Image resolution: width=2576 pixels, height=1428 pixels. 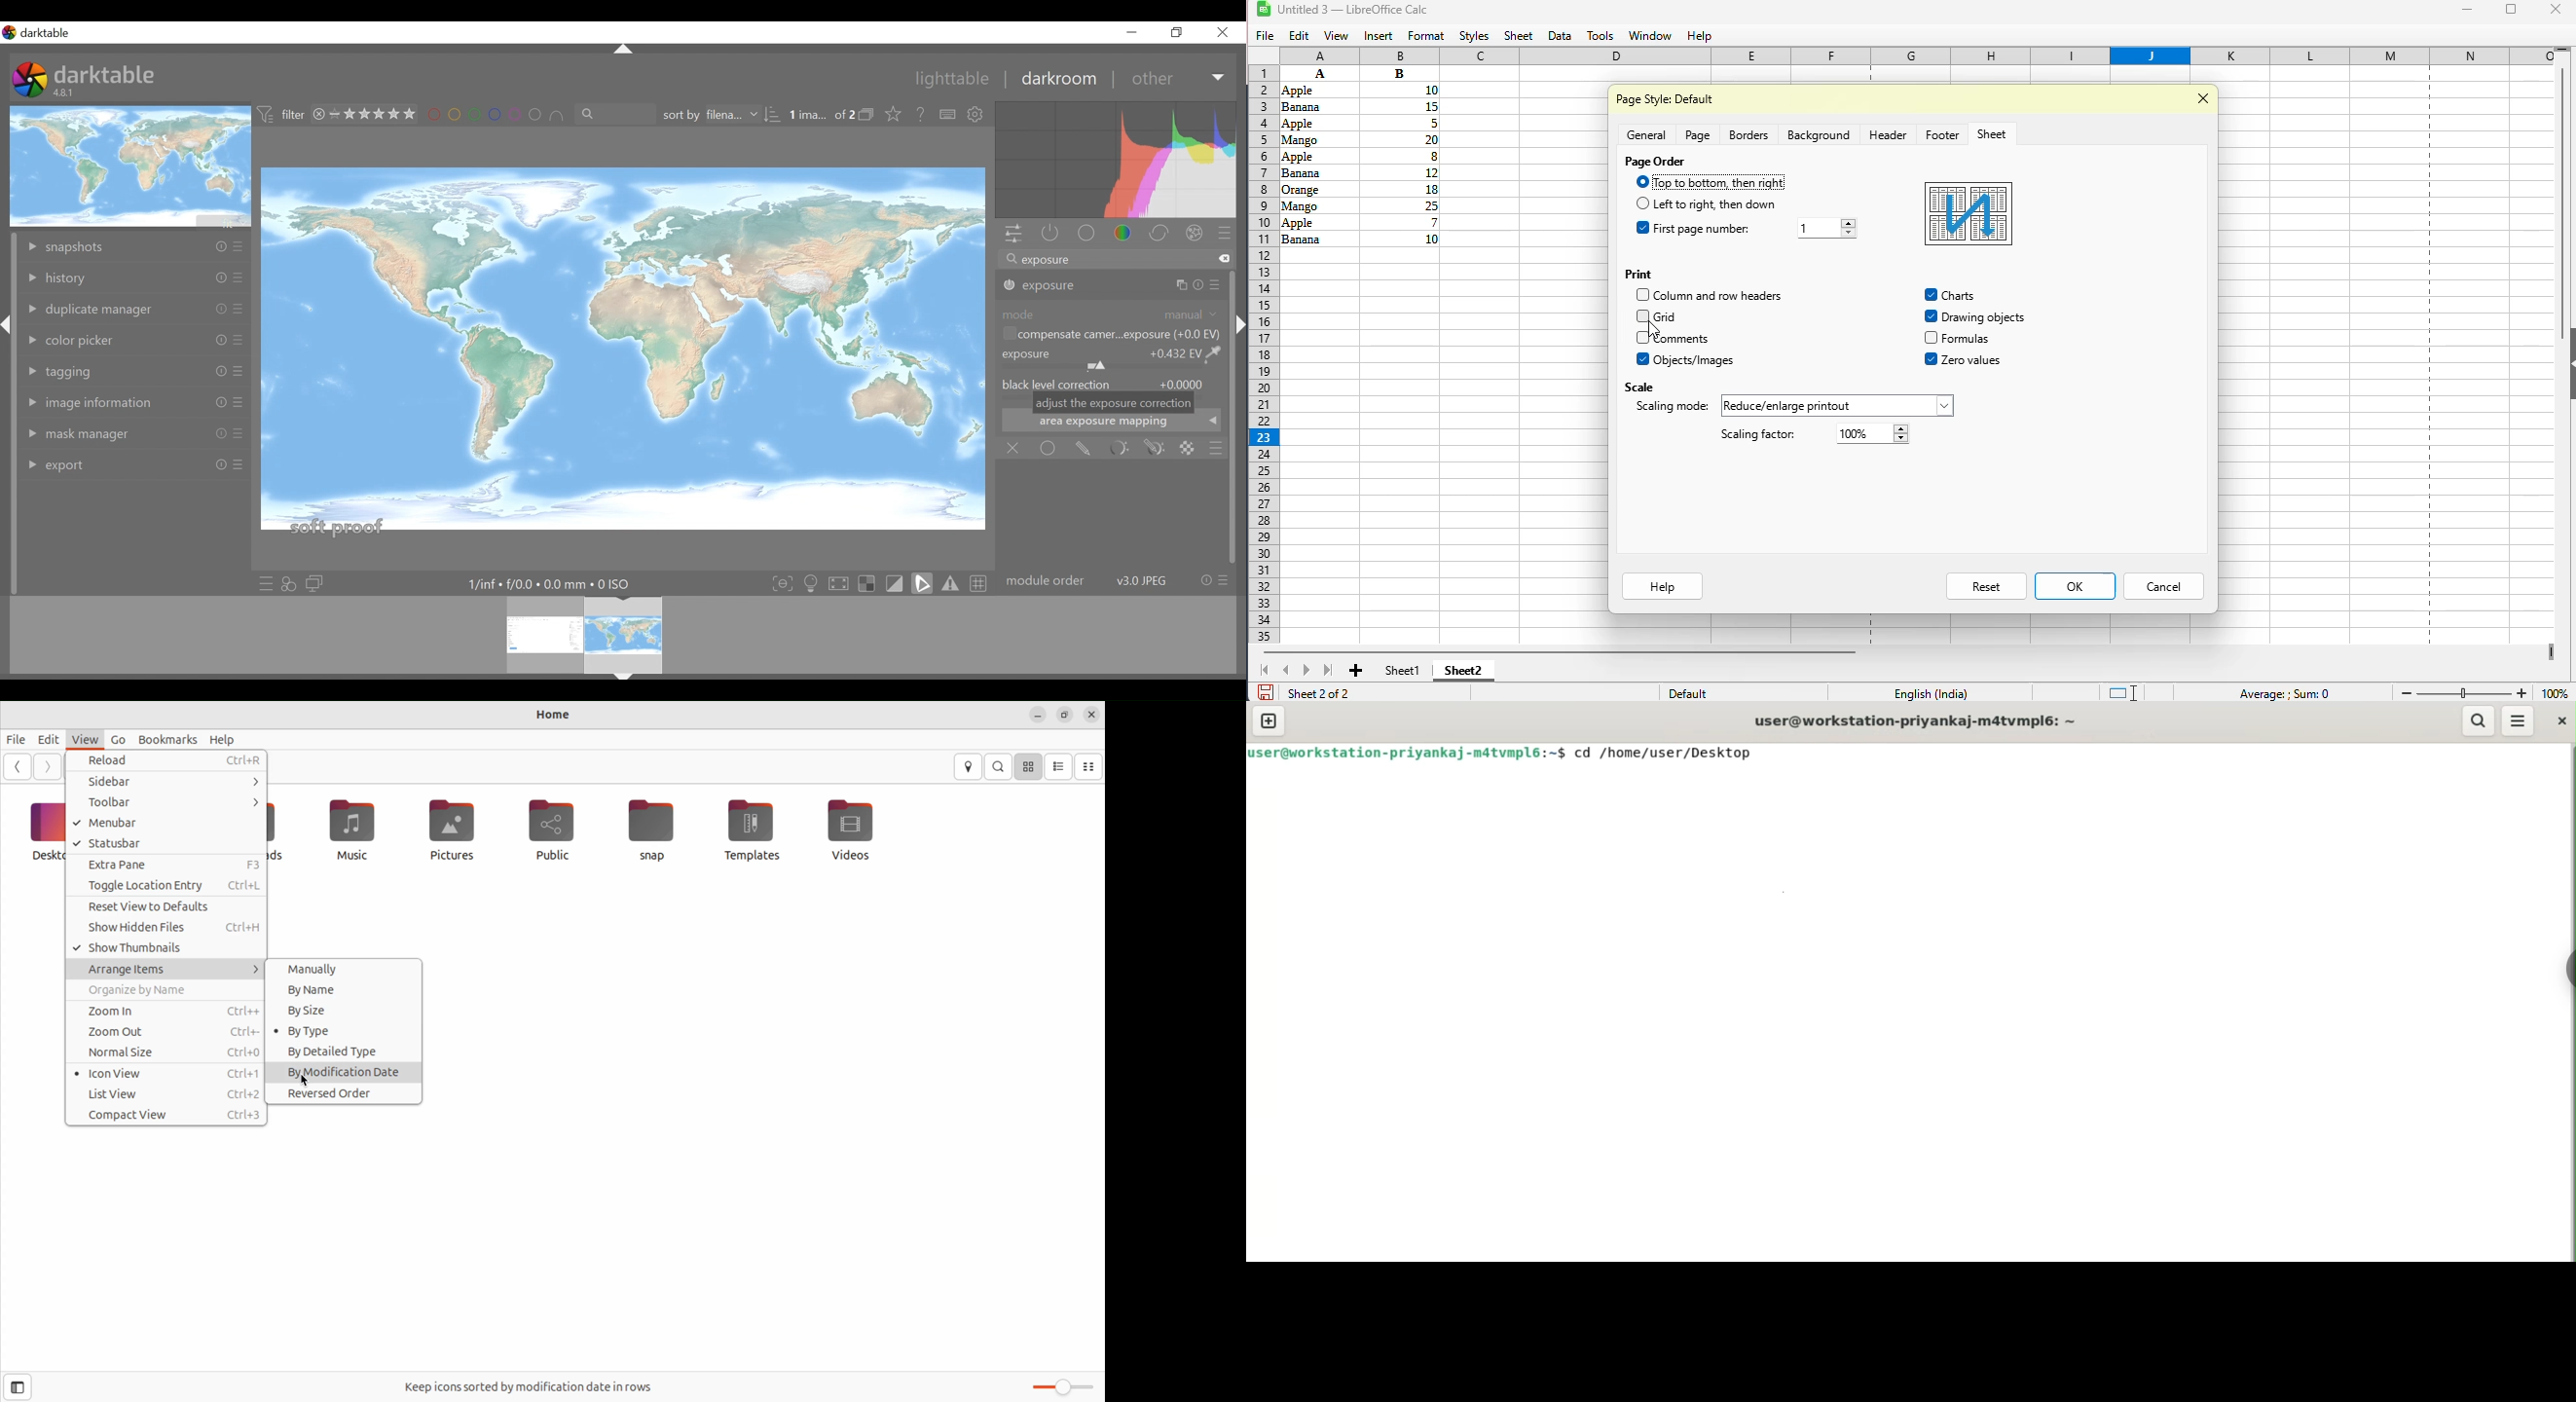 I want to click on toggle gamut checking, so click(x=951, y=583).